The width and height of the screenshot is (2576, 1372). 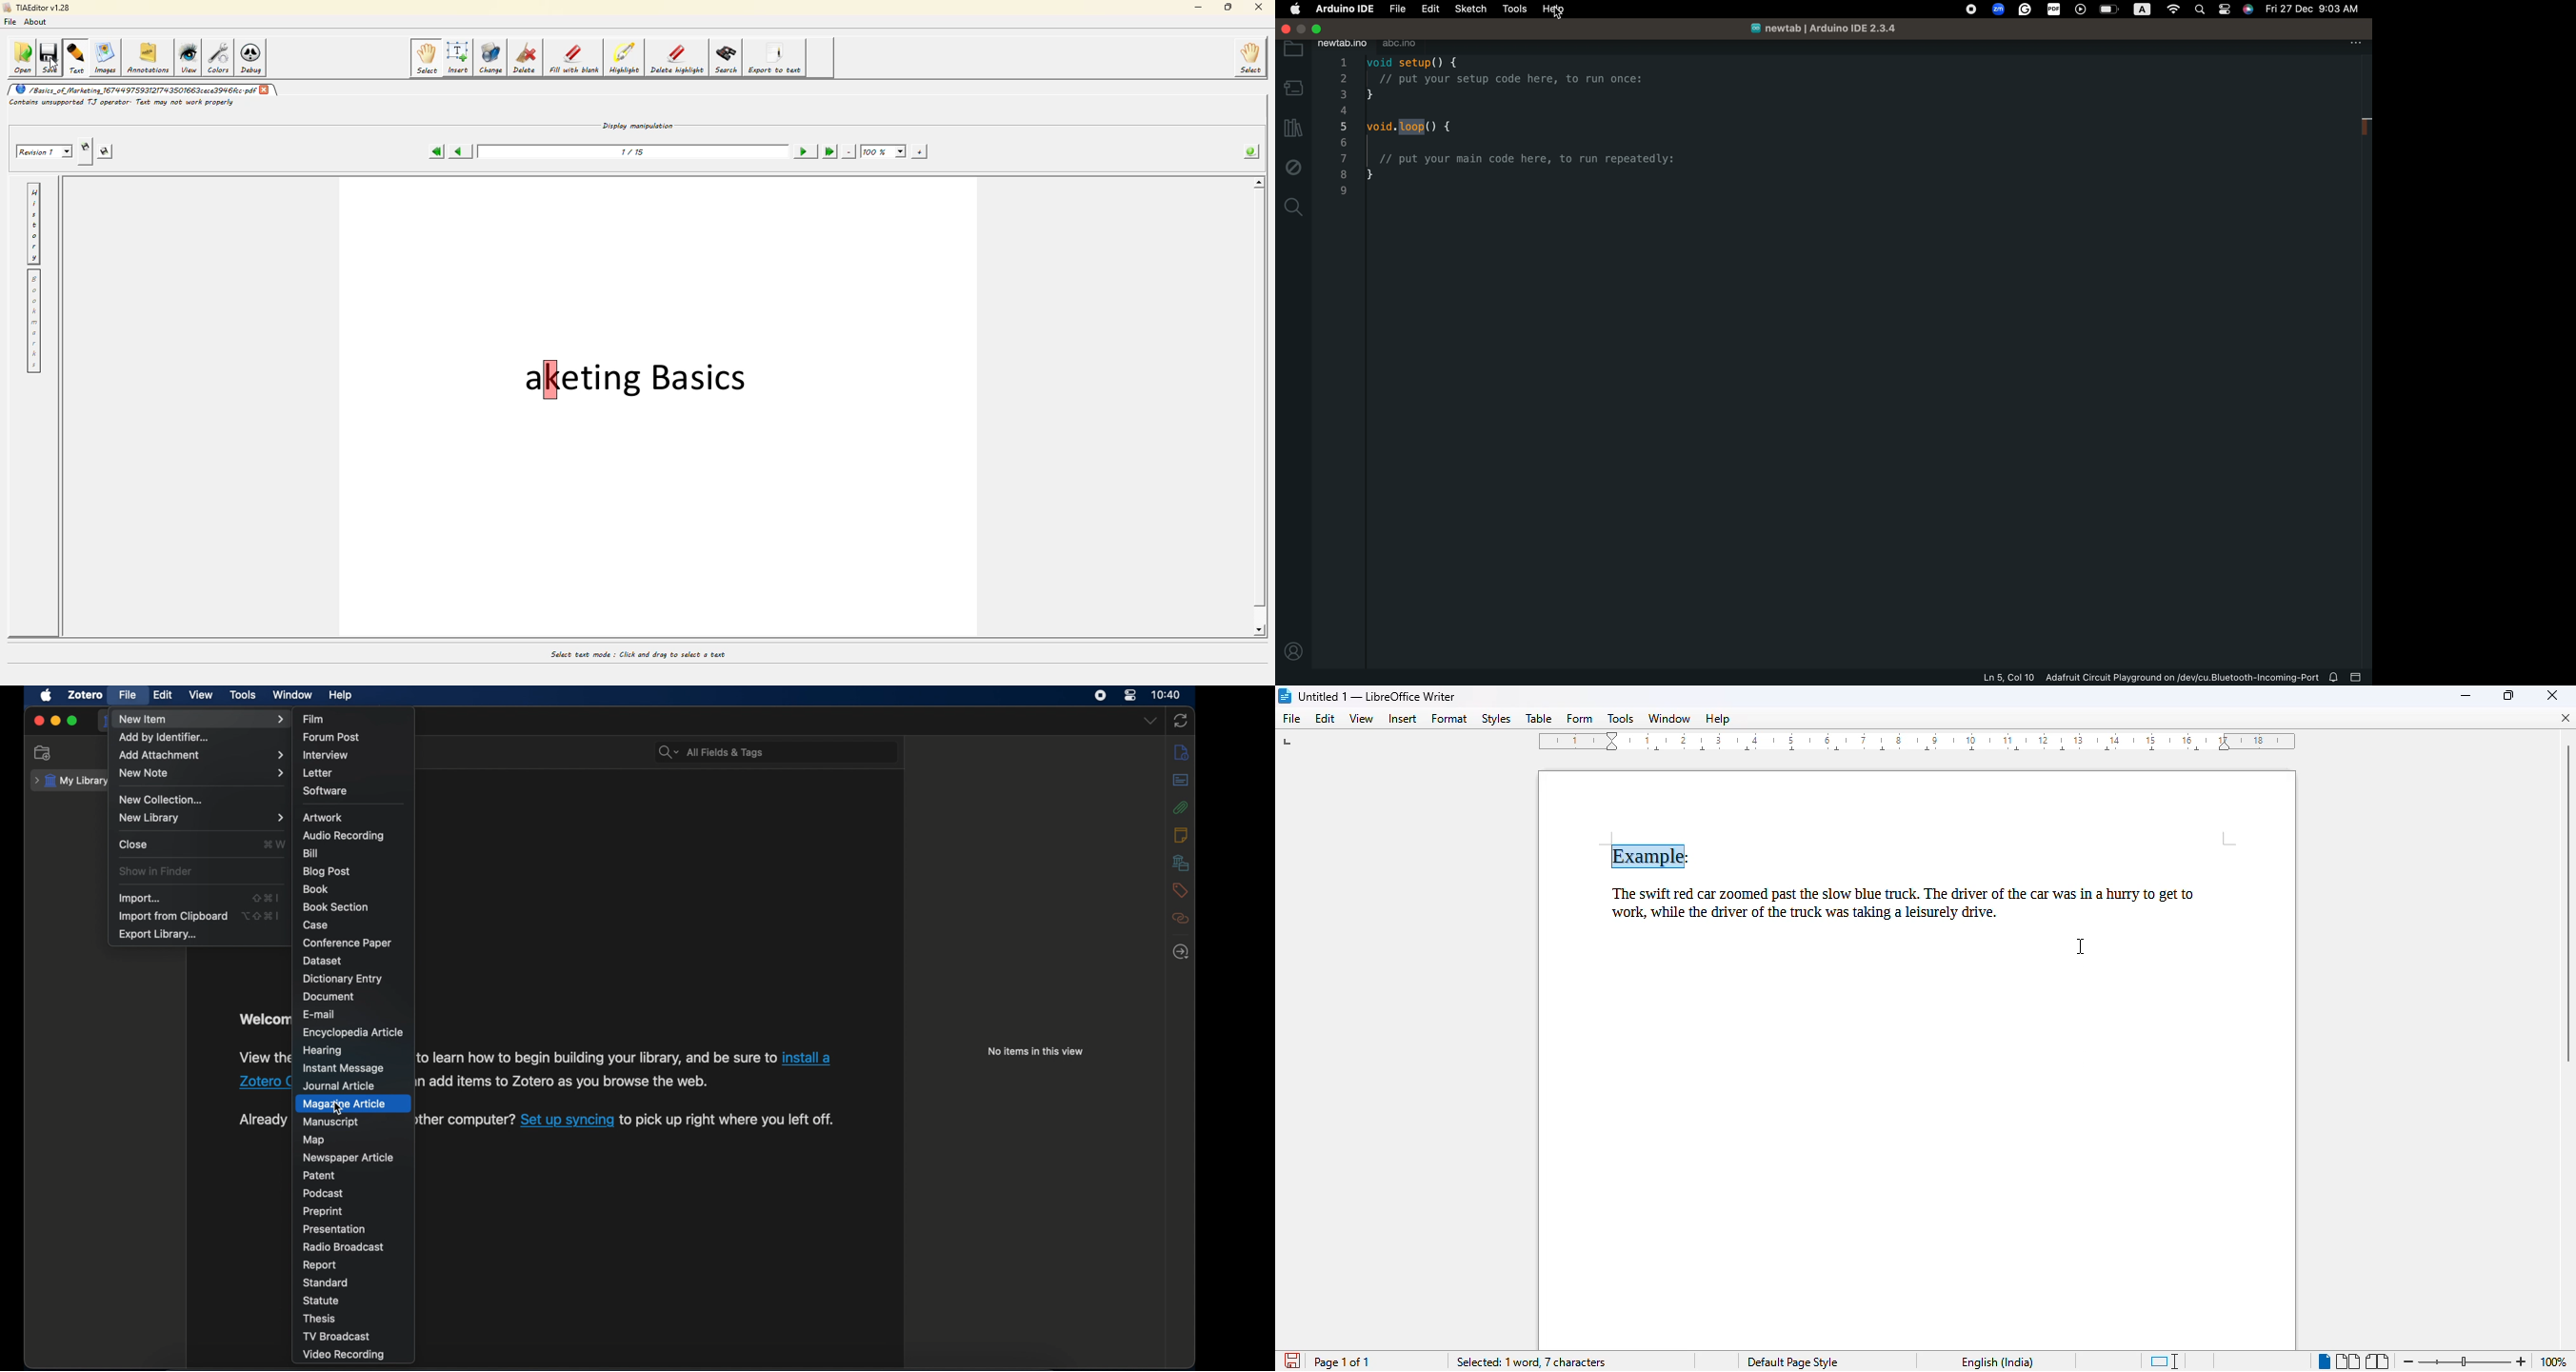 What do you see at coordinates (327, 871) in the screenshot?
I see `blog post` at bounding box center [327, 871].